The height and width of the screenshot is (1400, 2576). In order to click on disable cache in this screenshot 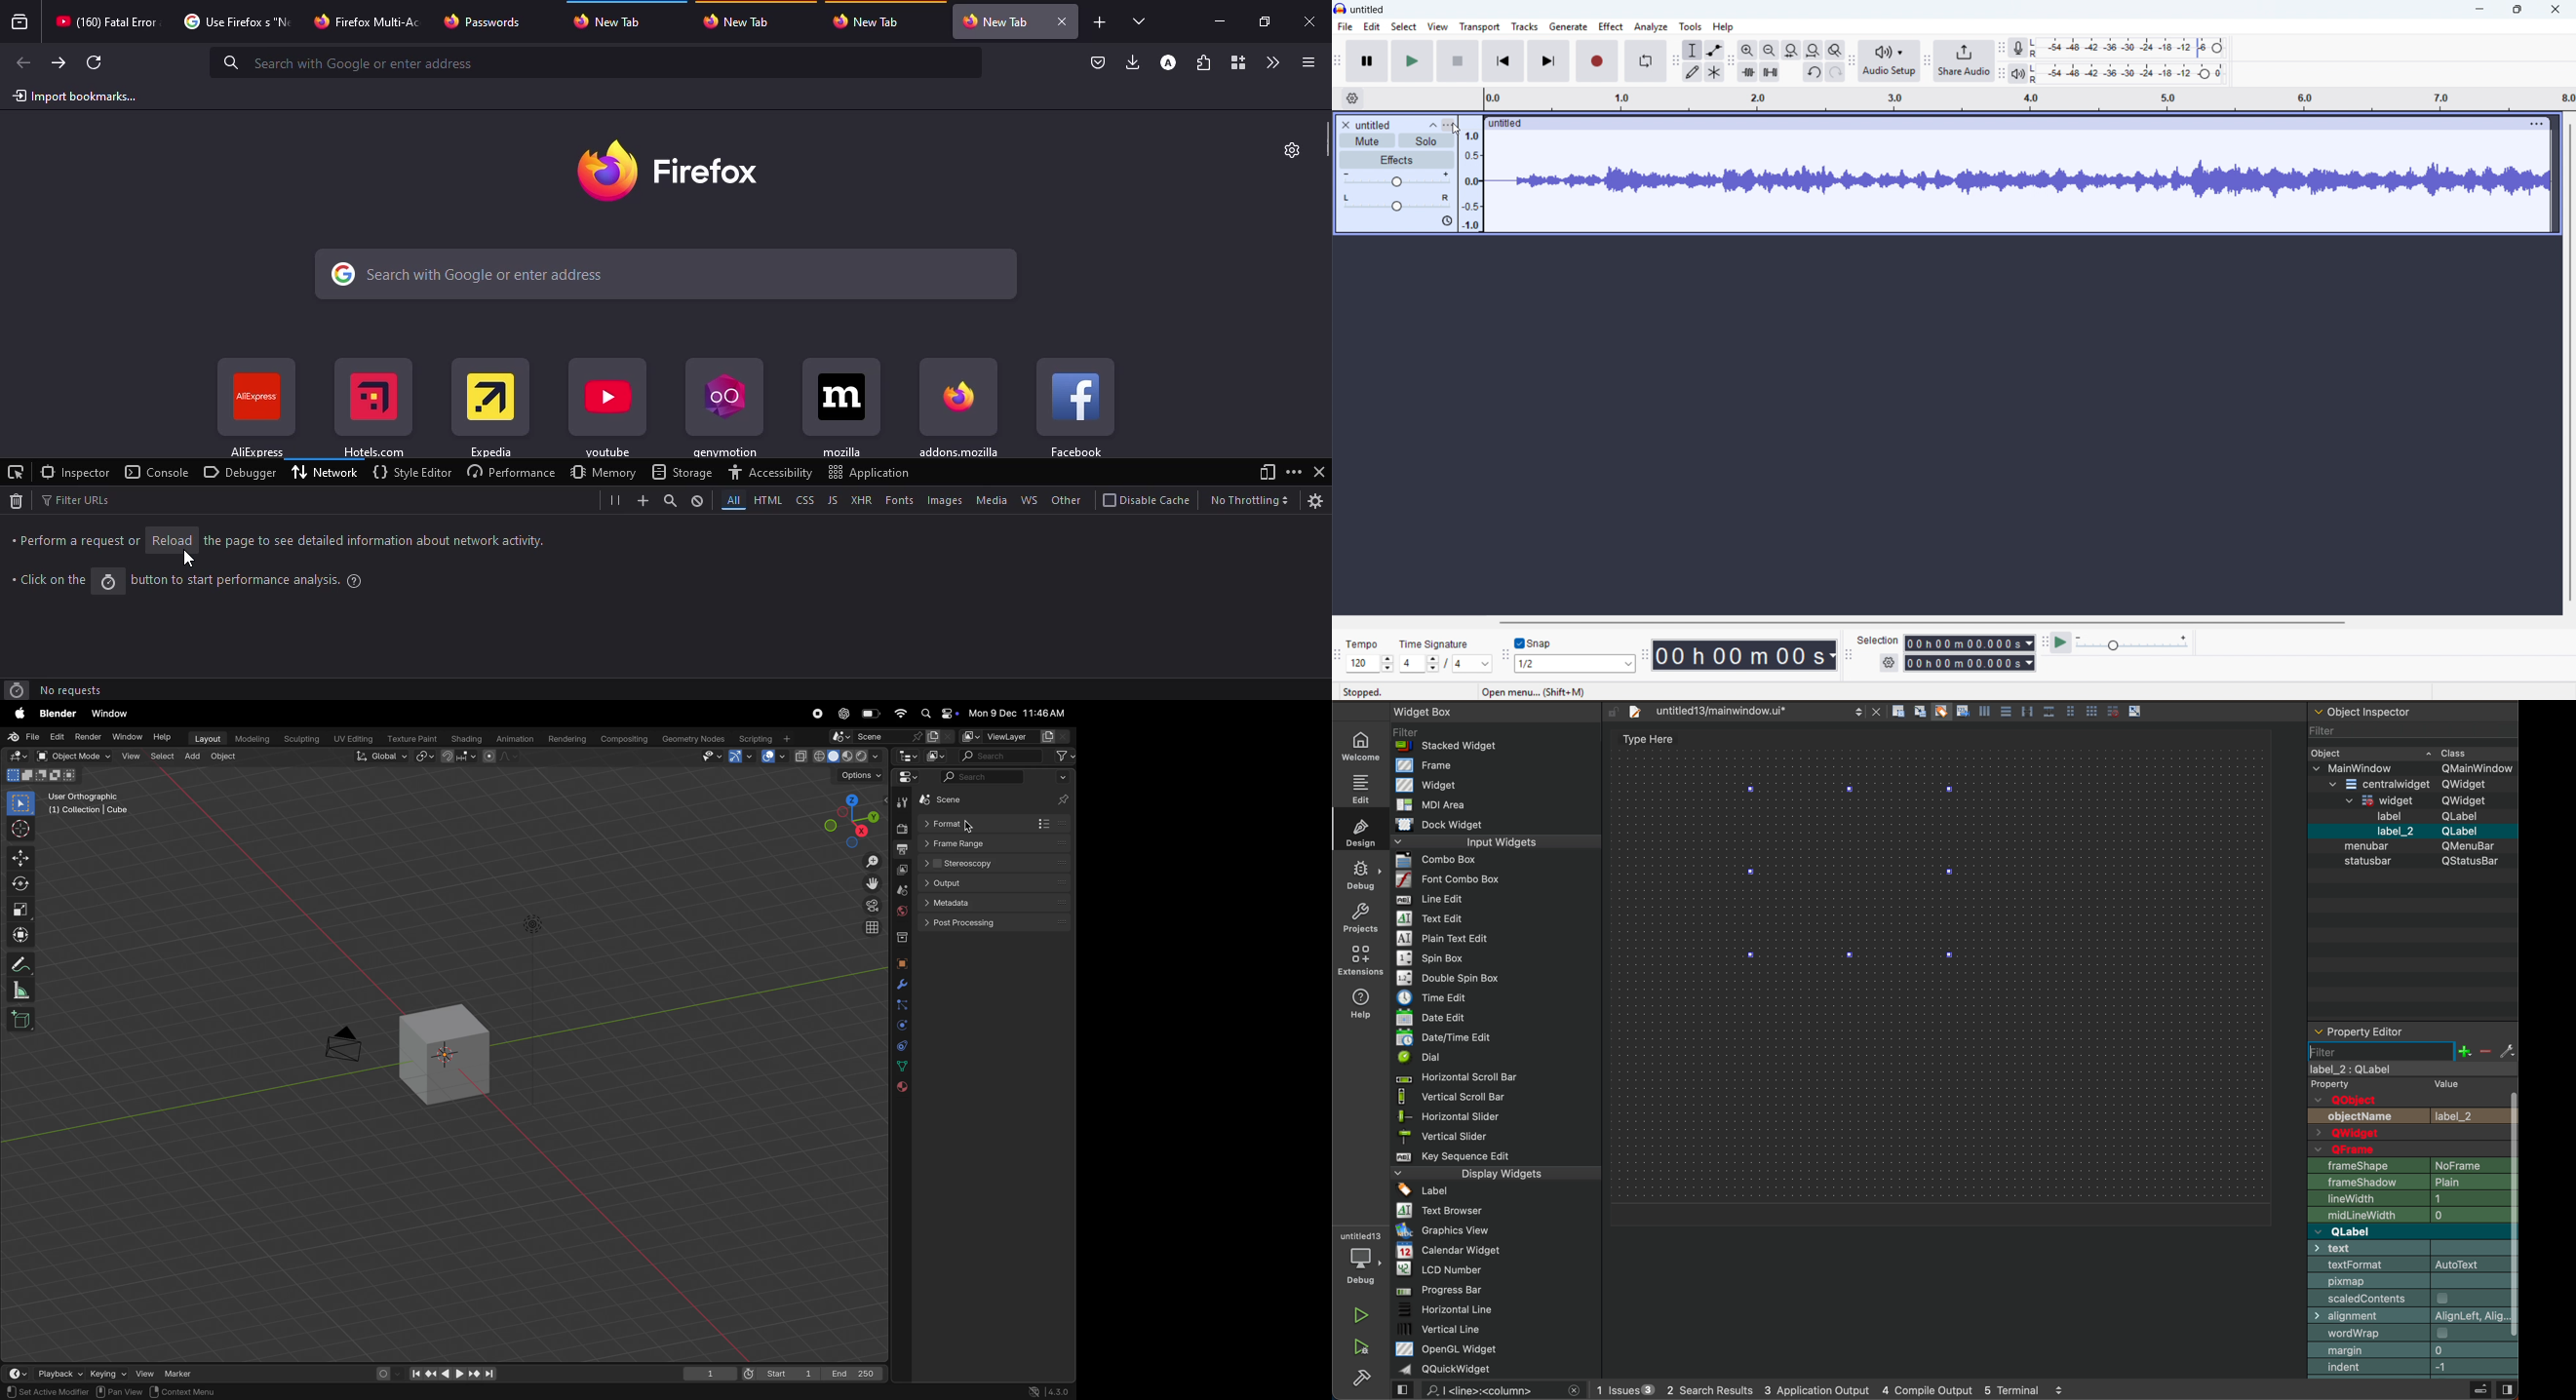, I will do `click(1147, 500)`.